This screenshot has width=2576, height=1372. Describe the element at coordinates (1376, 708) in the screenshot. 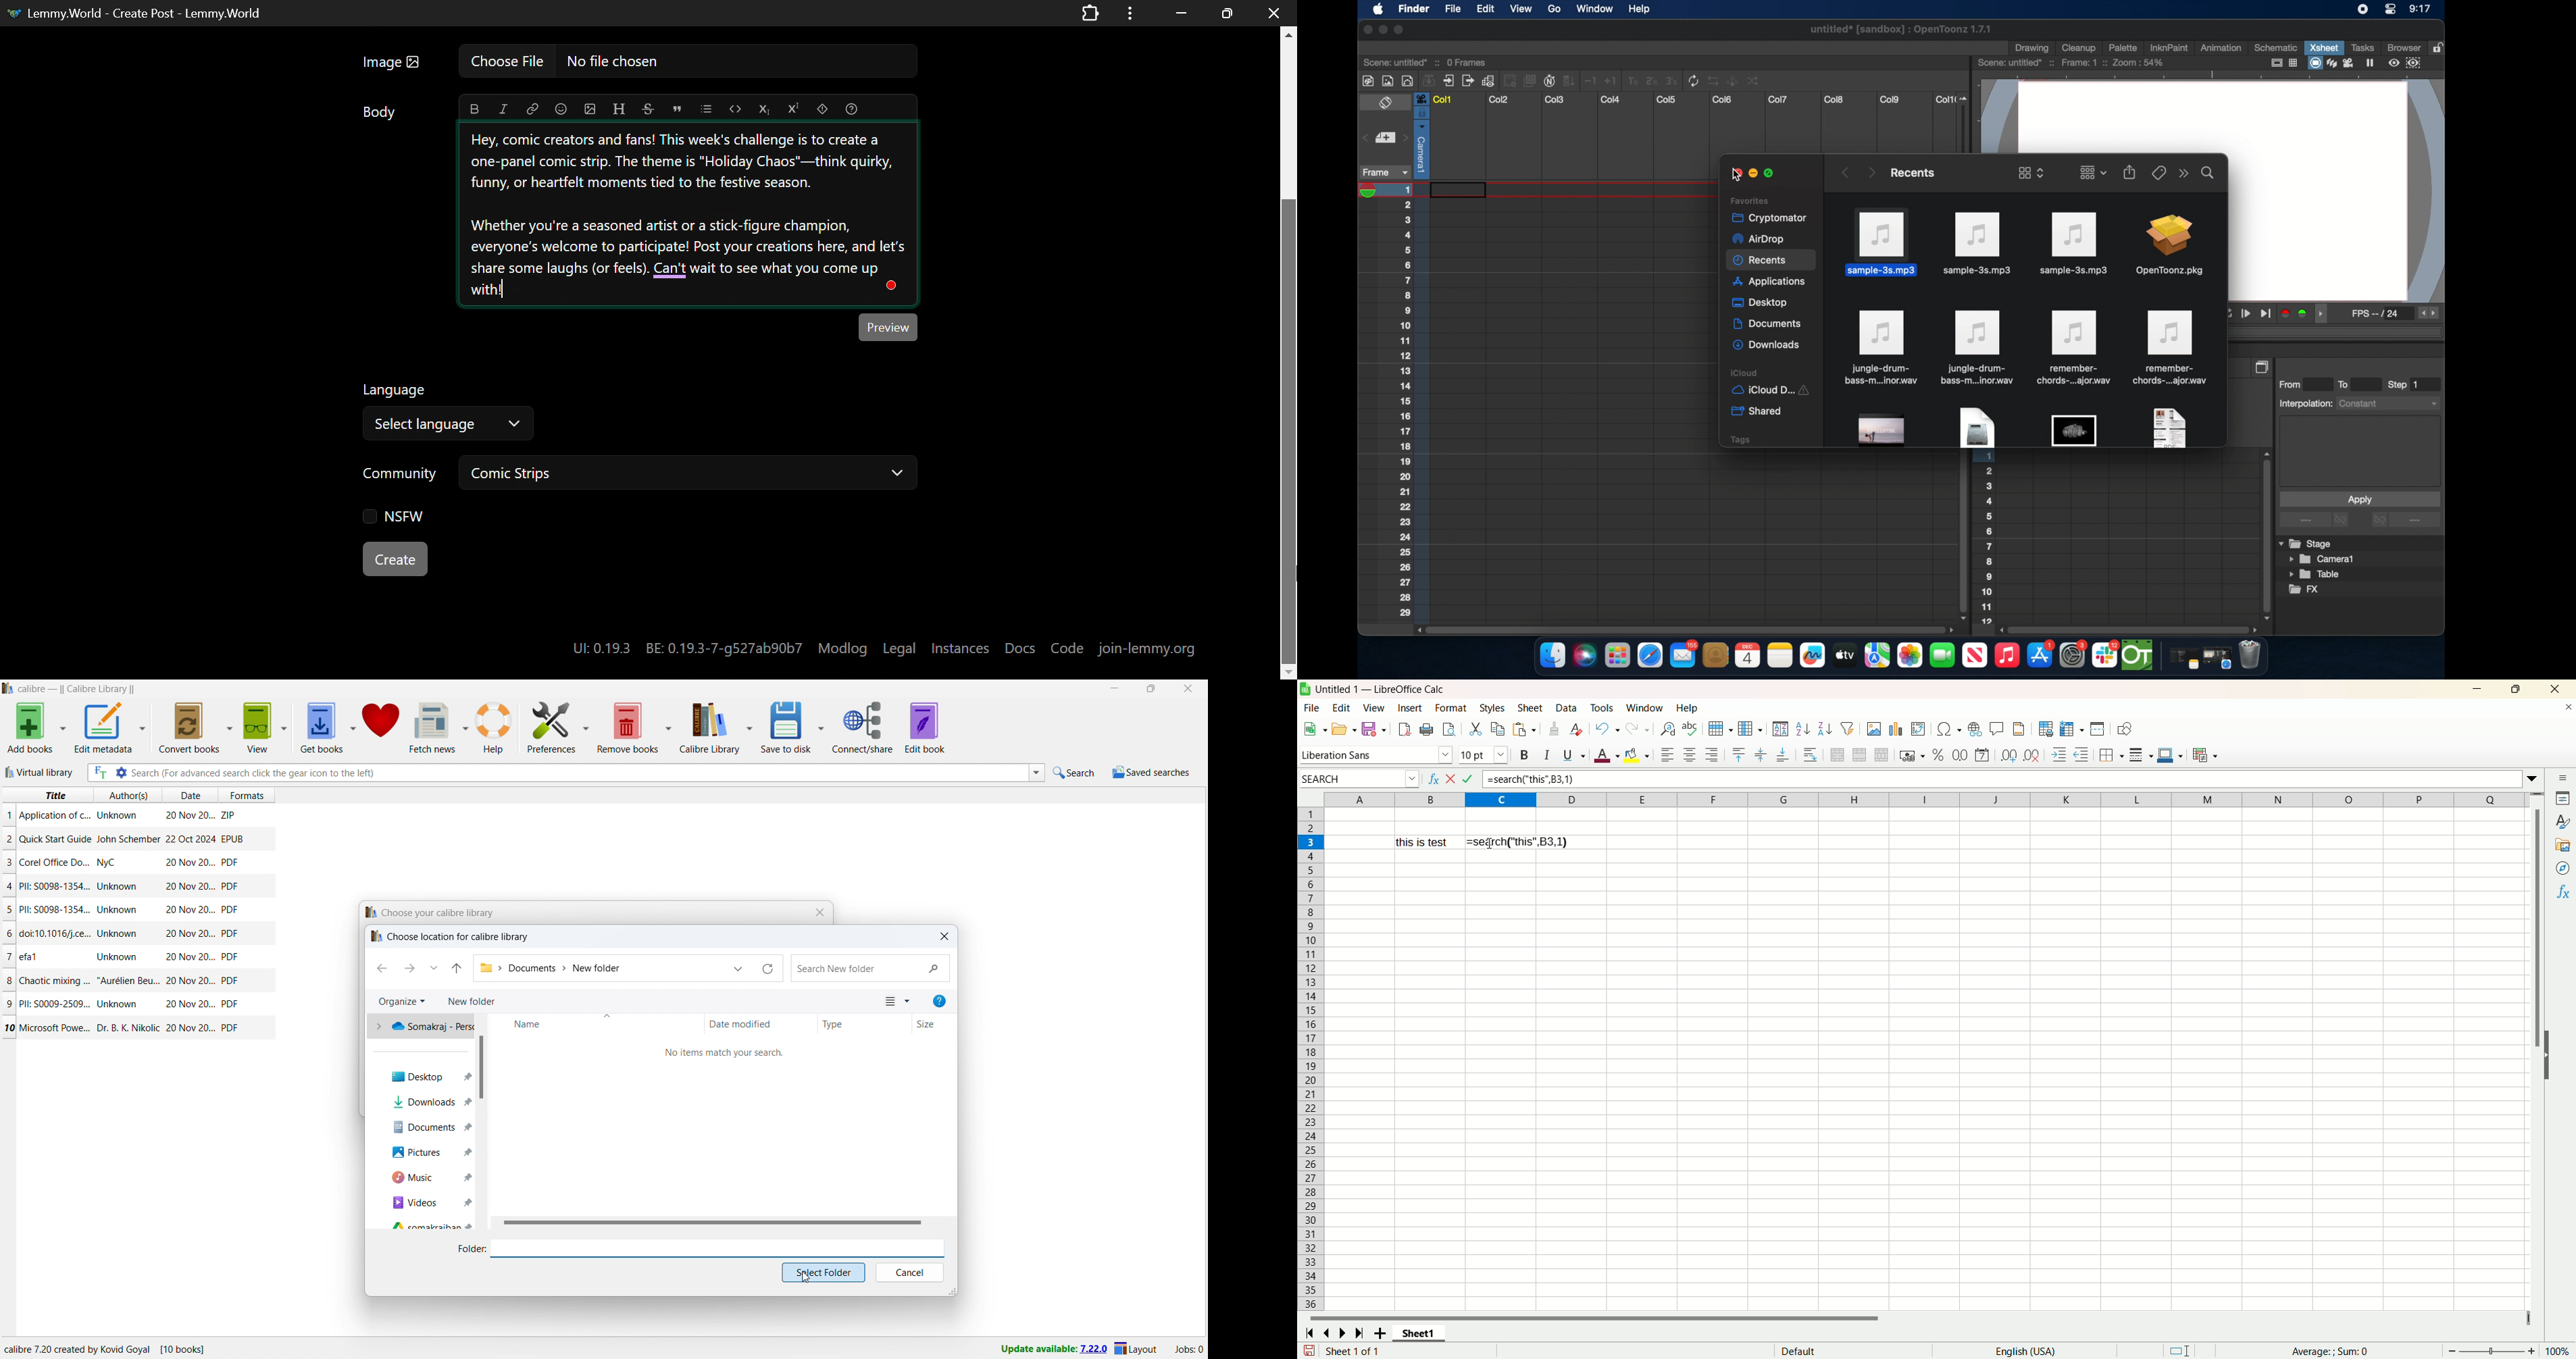

I see `view` at that location.